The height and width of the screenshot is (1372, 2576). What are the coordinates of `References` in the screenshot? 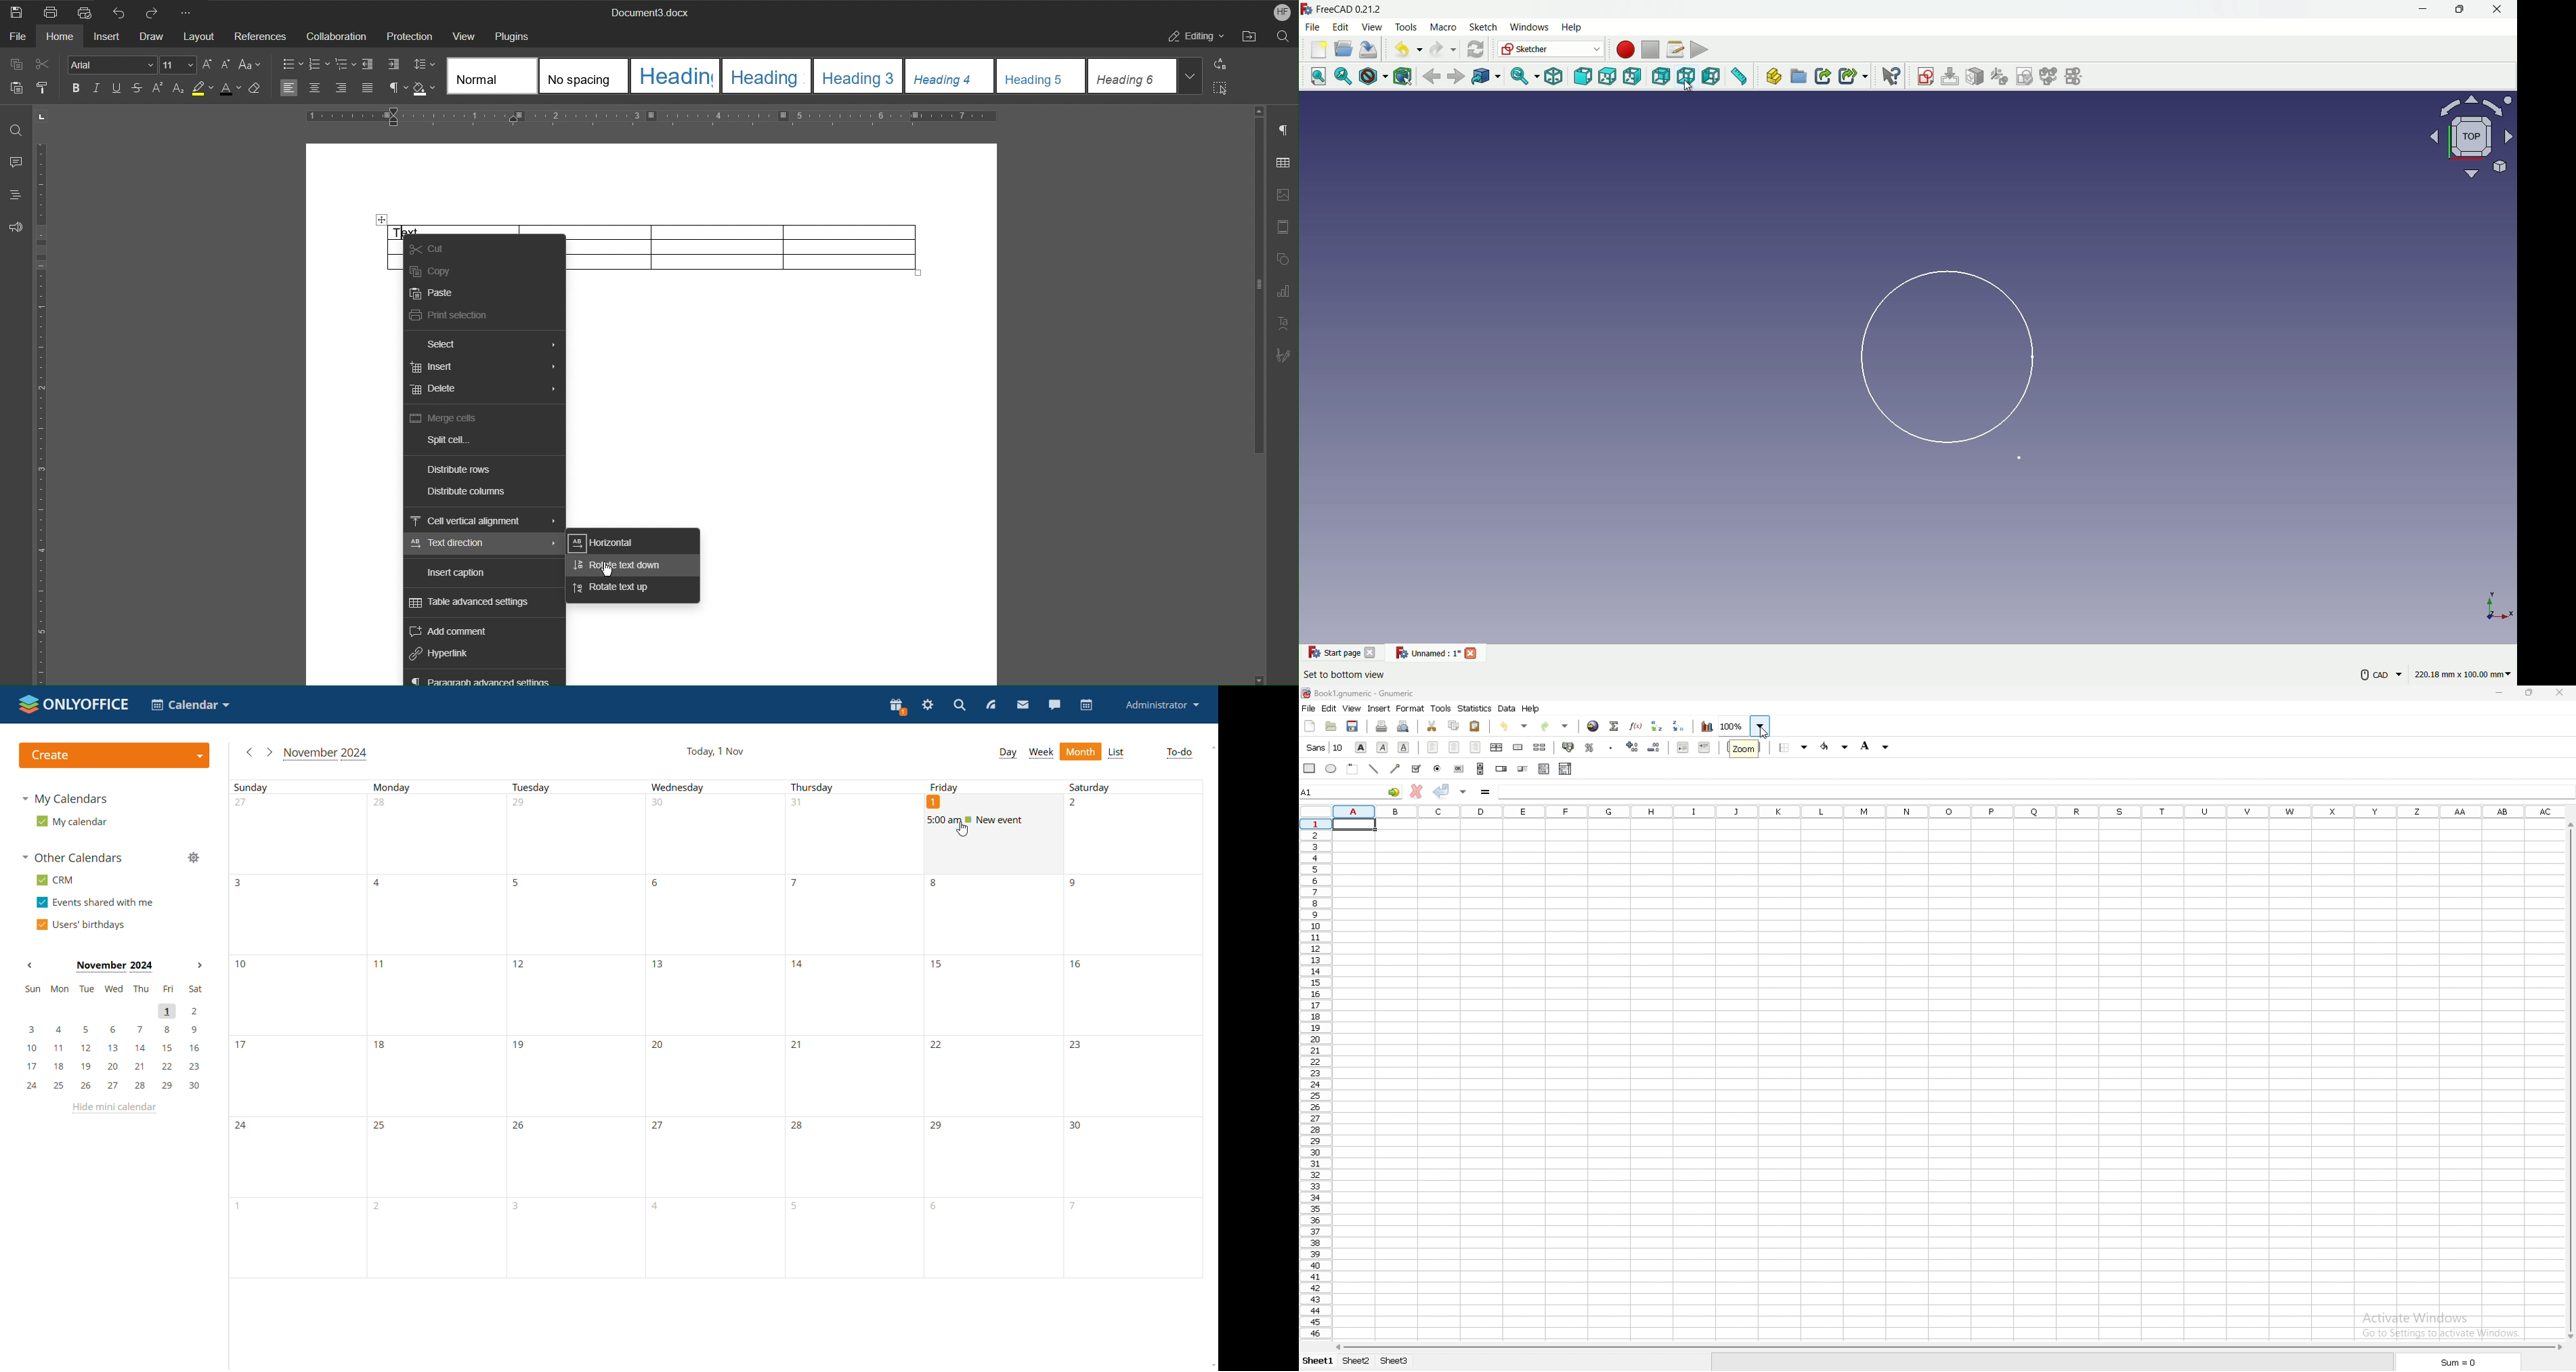 It's located at (260, 36).